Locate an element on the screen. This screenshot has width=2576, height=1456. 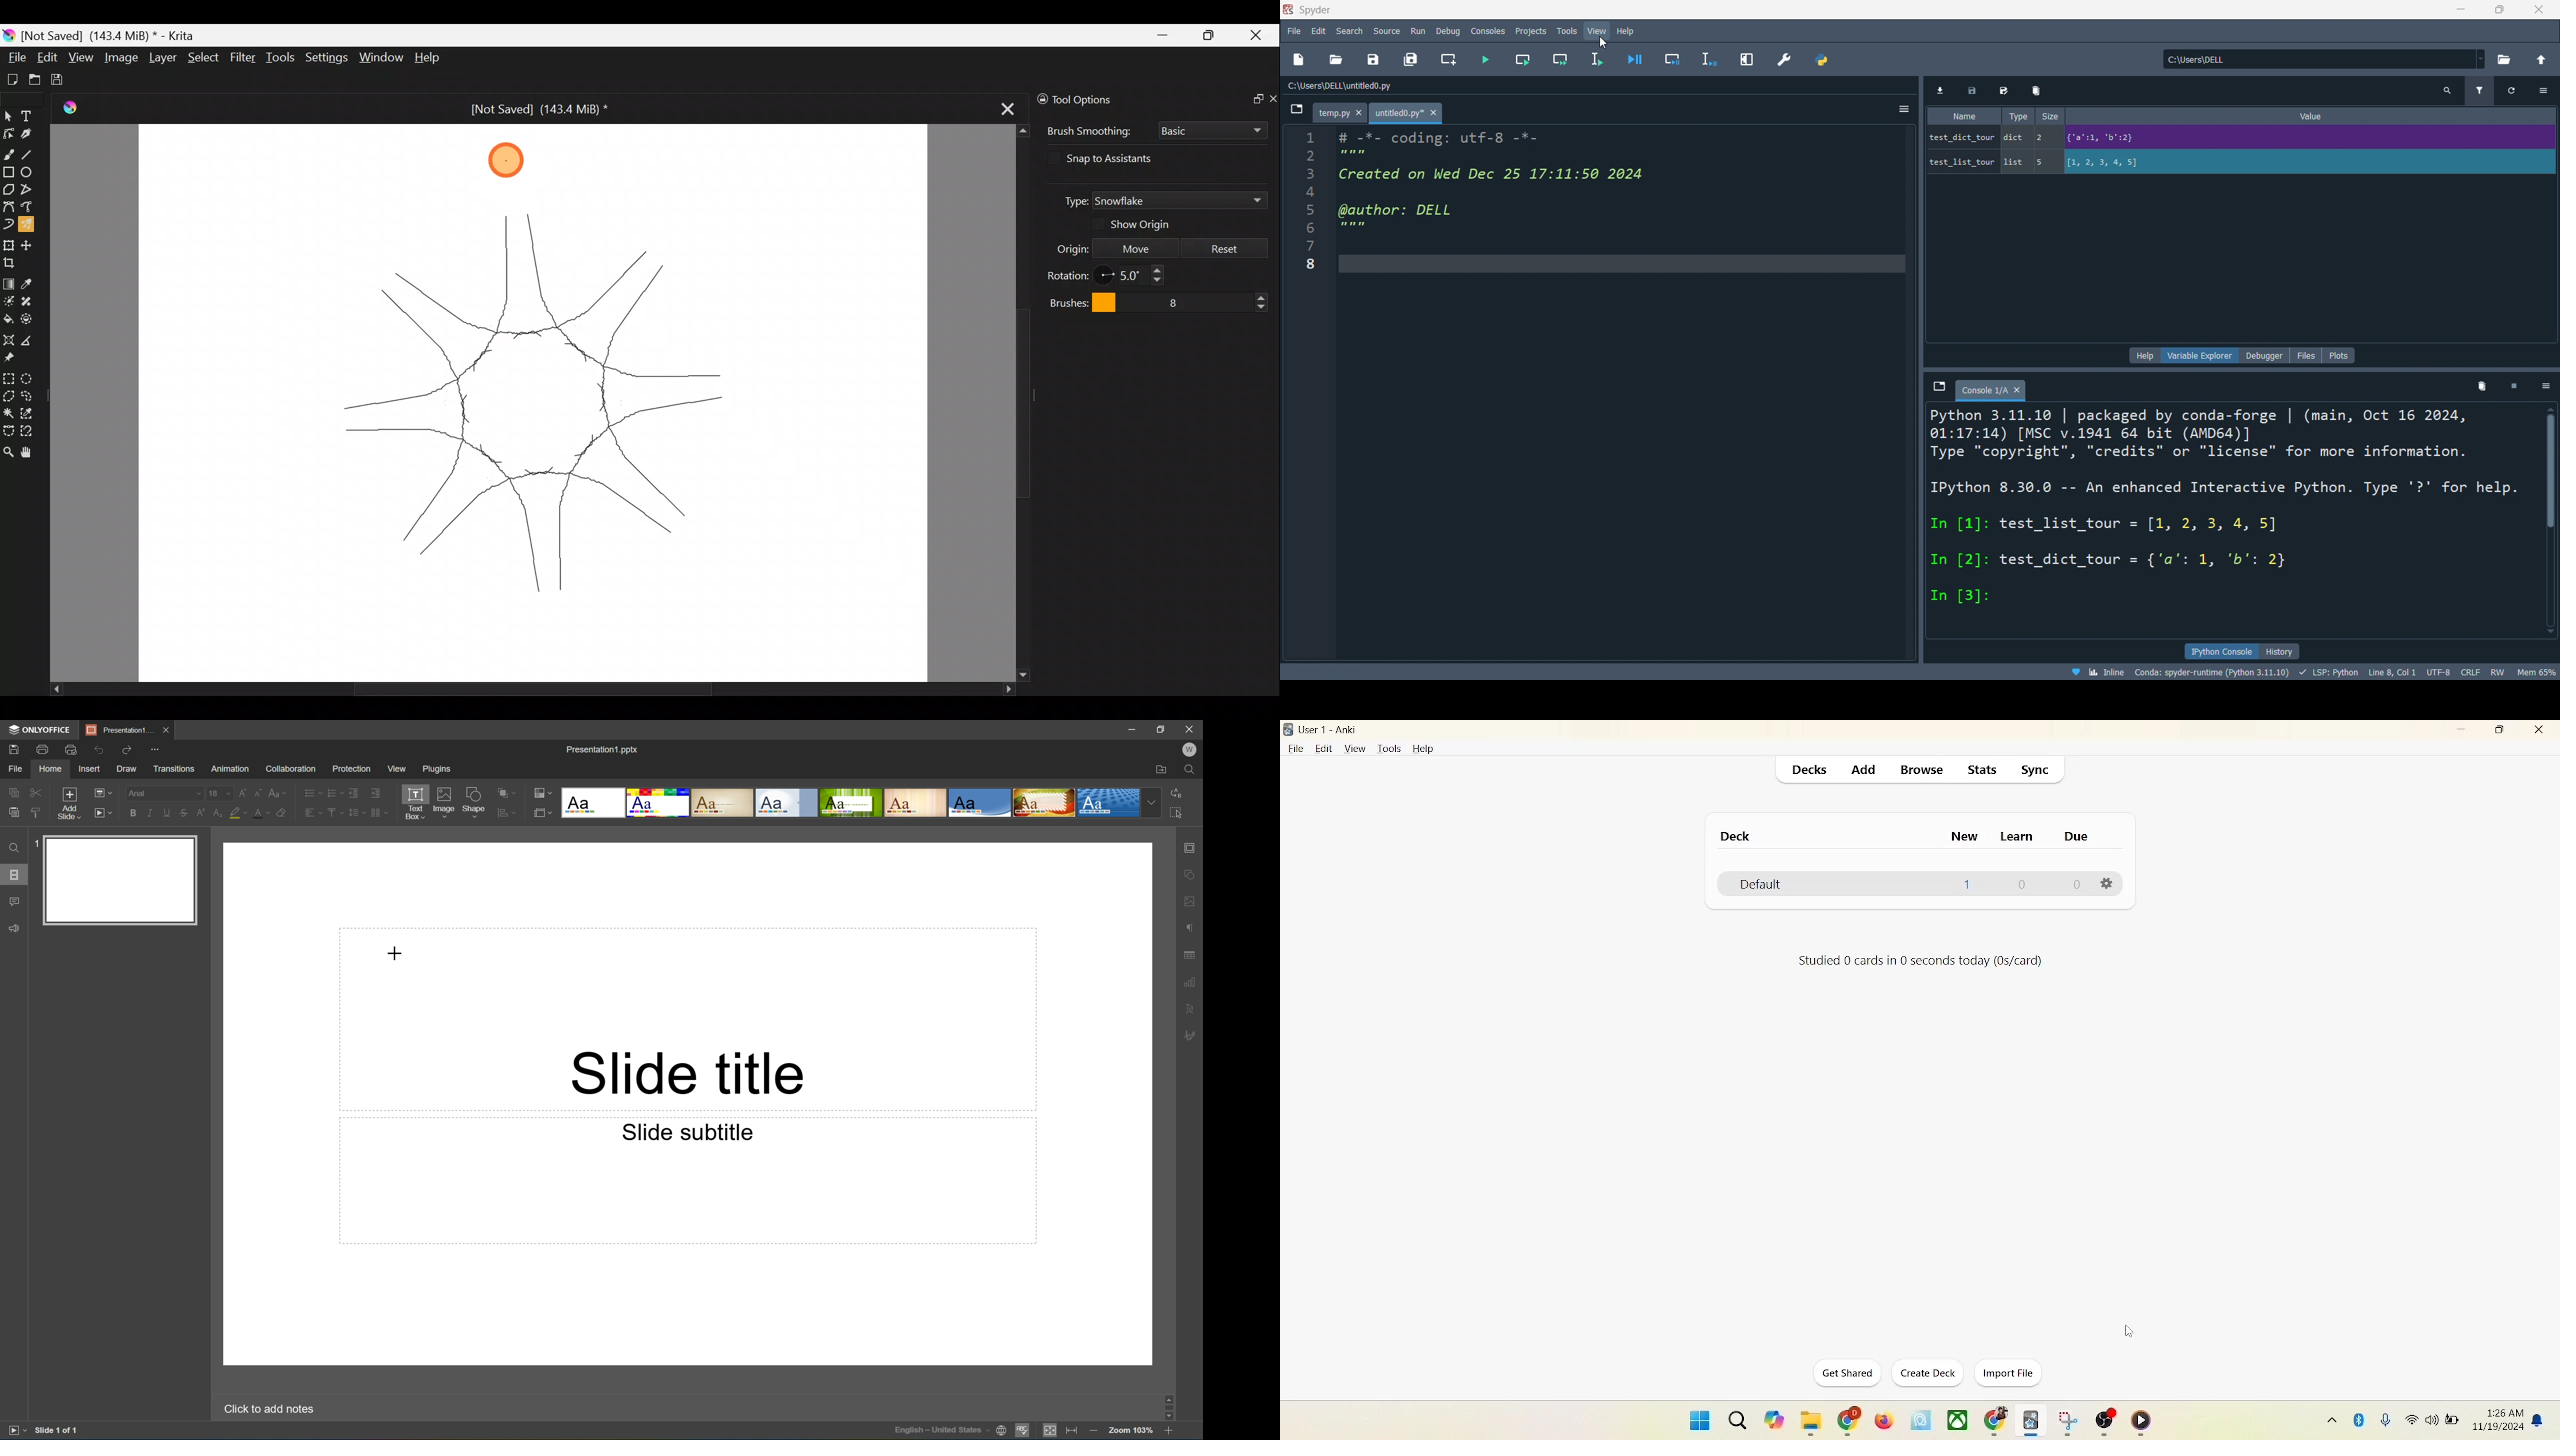
align shape is located at coordinates (508, 814).